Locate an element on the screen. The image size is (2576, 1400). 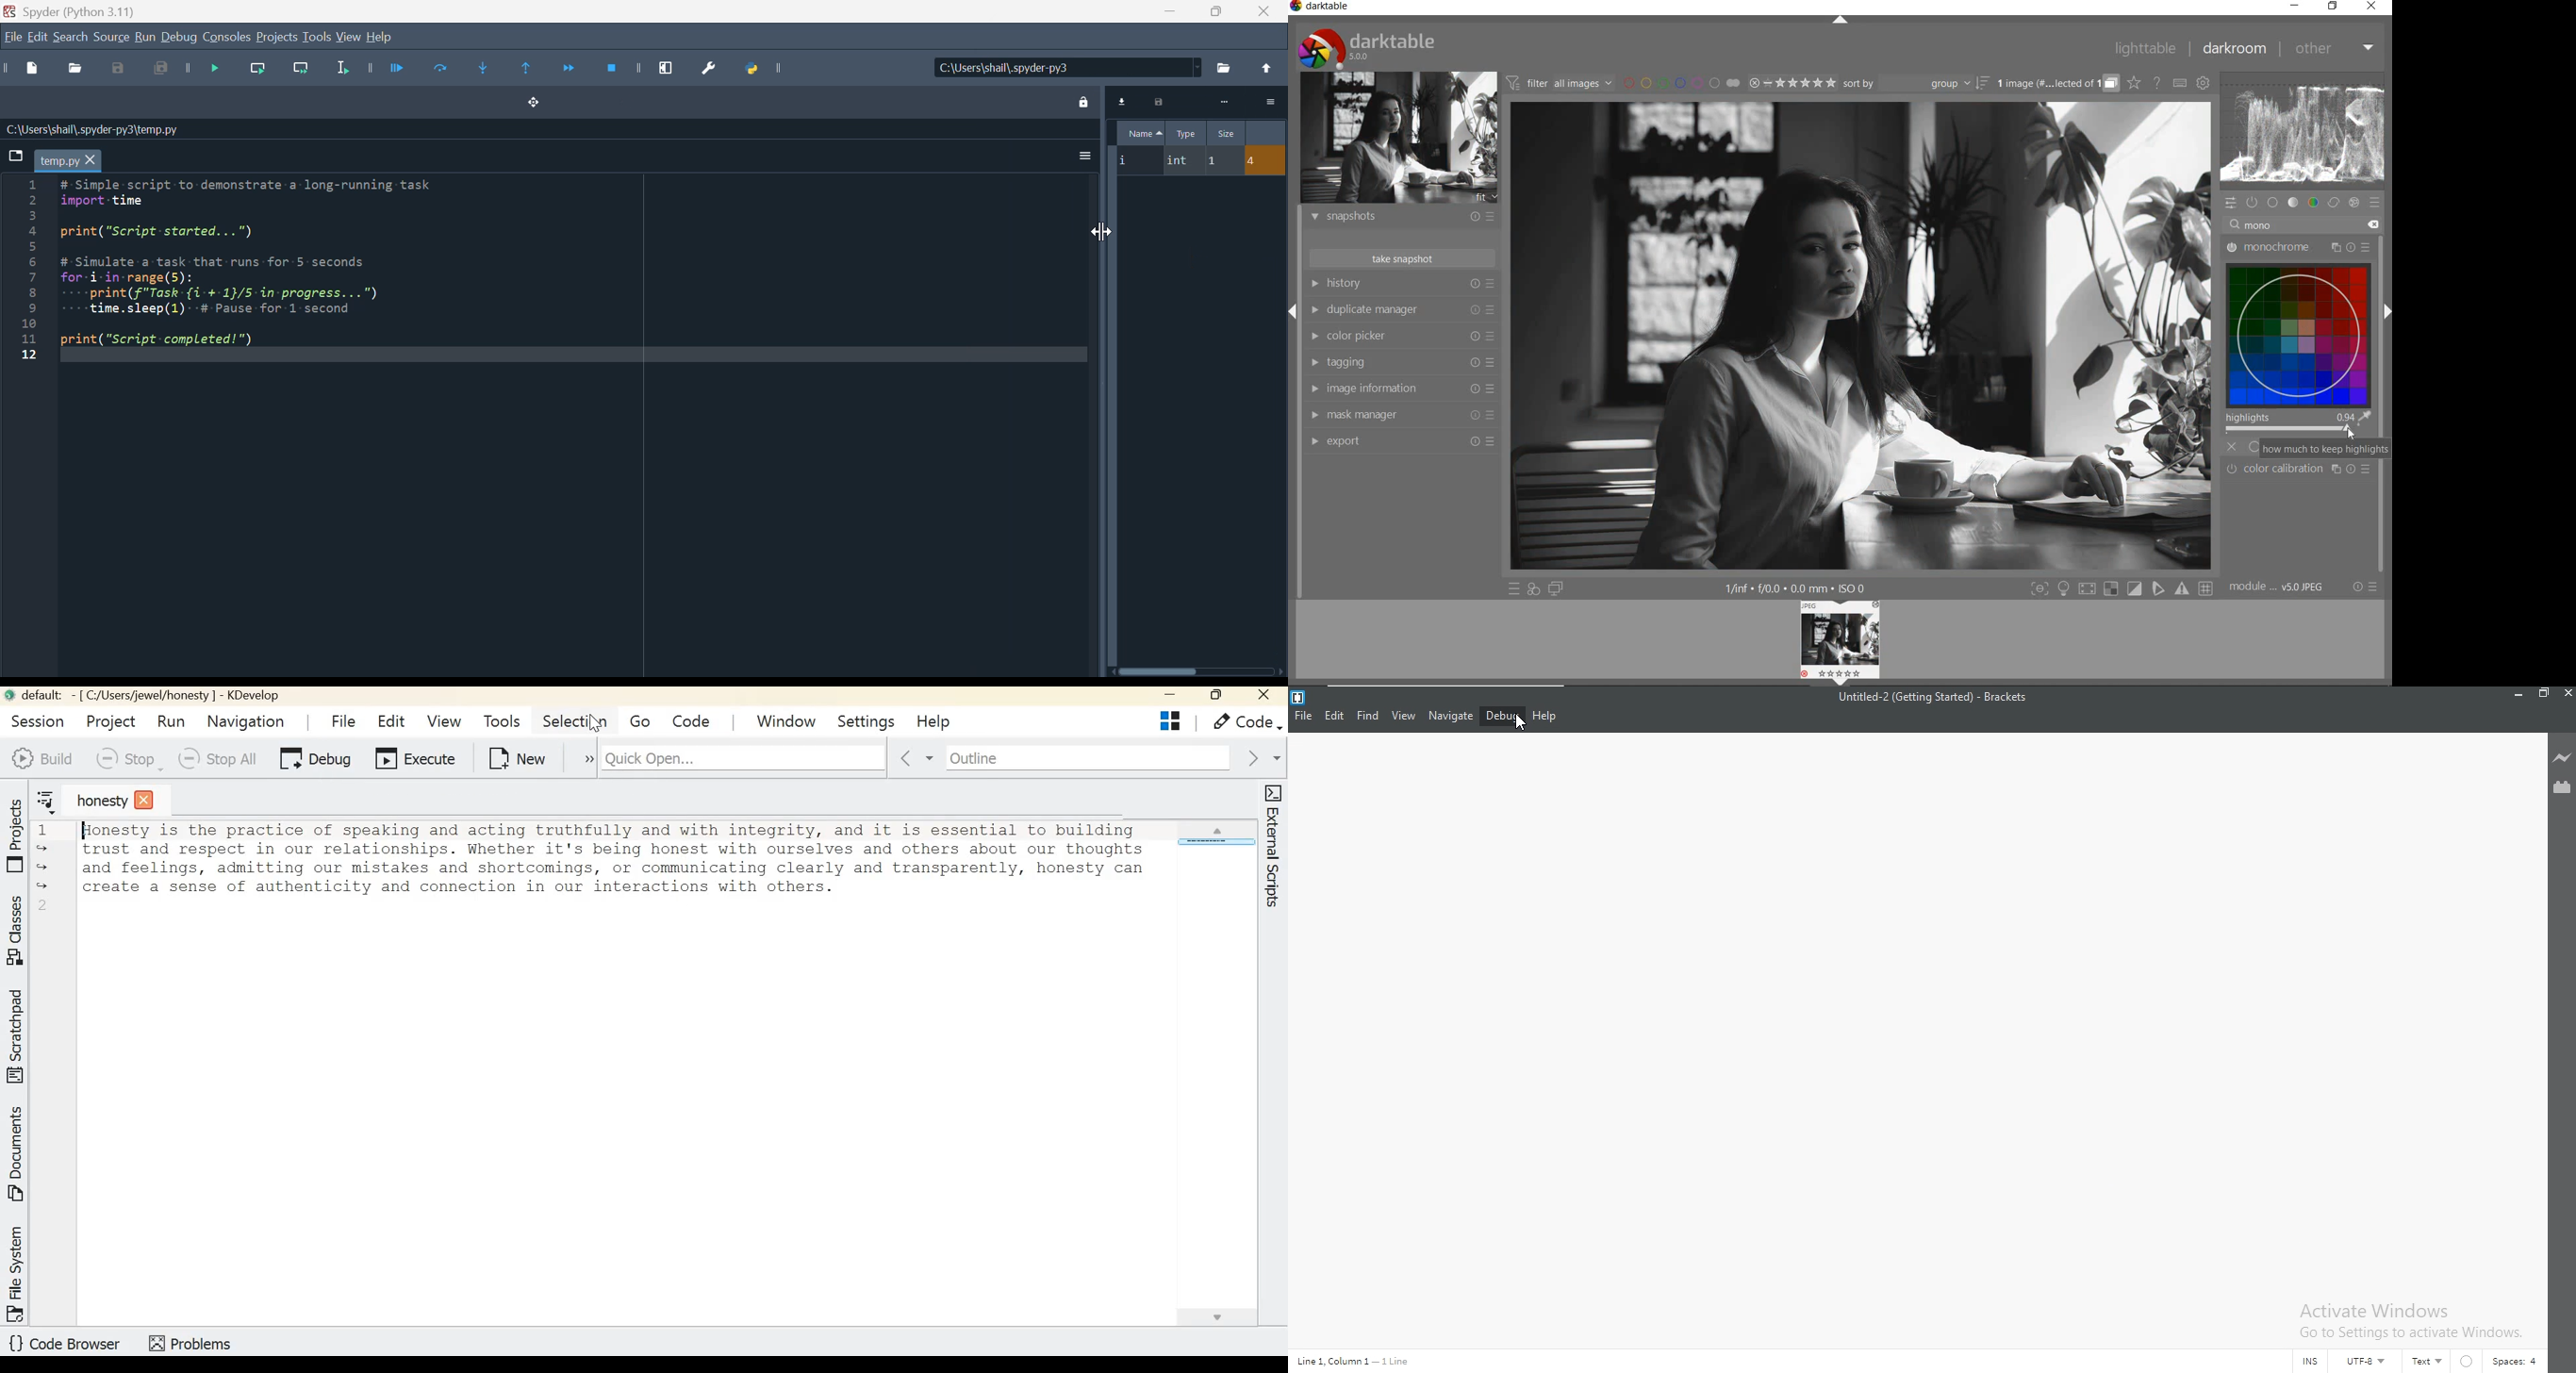
image information is located at coordinates (1401, 389).